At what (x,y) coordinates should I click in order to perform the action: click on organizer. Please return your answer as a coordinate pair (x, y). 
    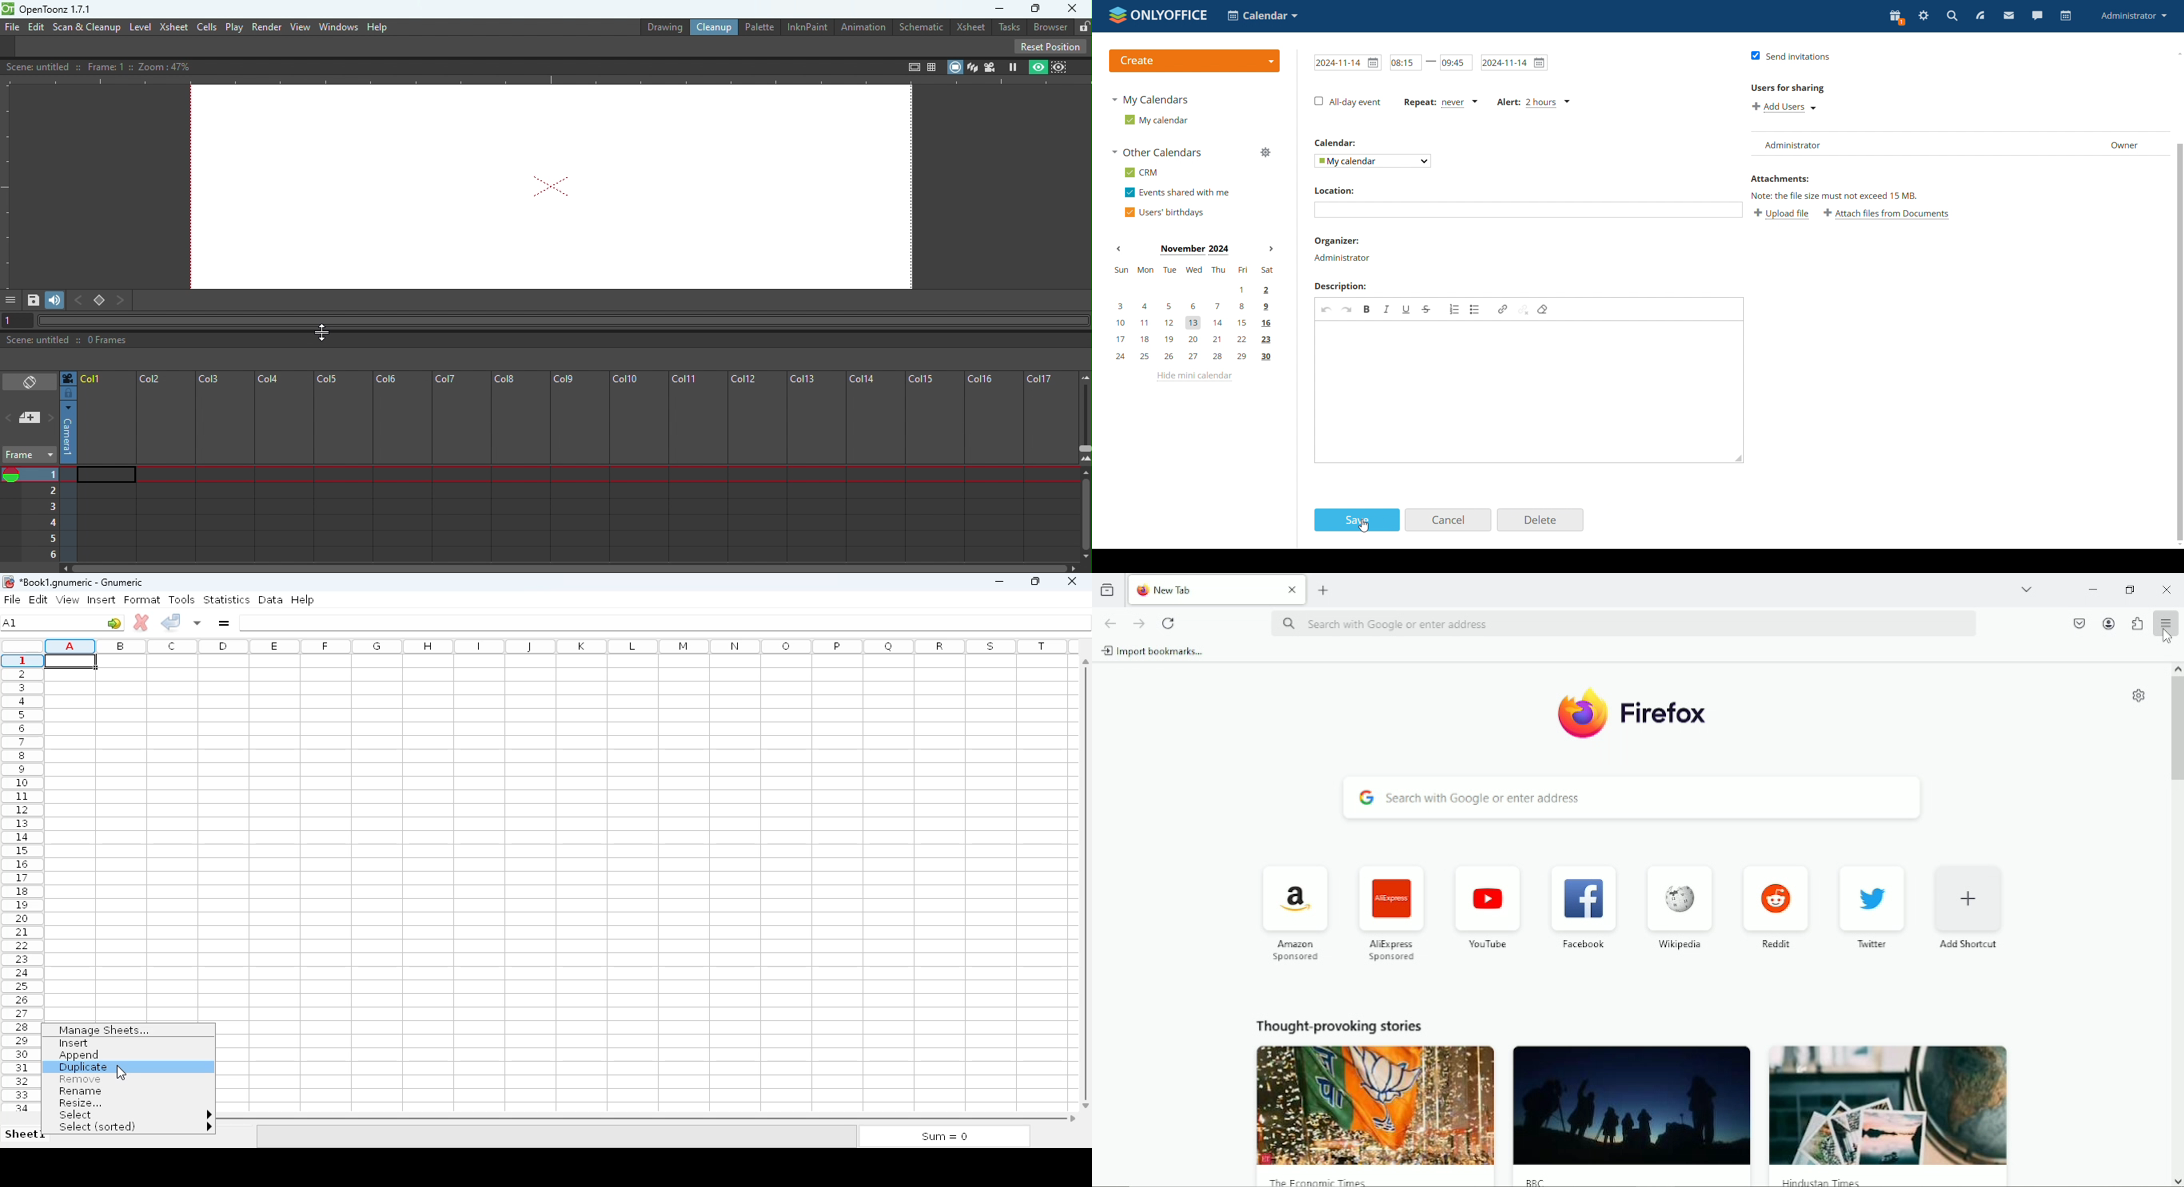
    Looking at the image, I should click on (1343, 260).